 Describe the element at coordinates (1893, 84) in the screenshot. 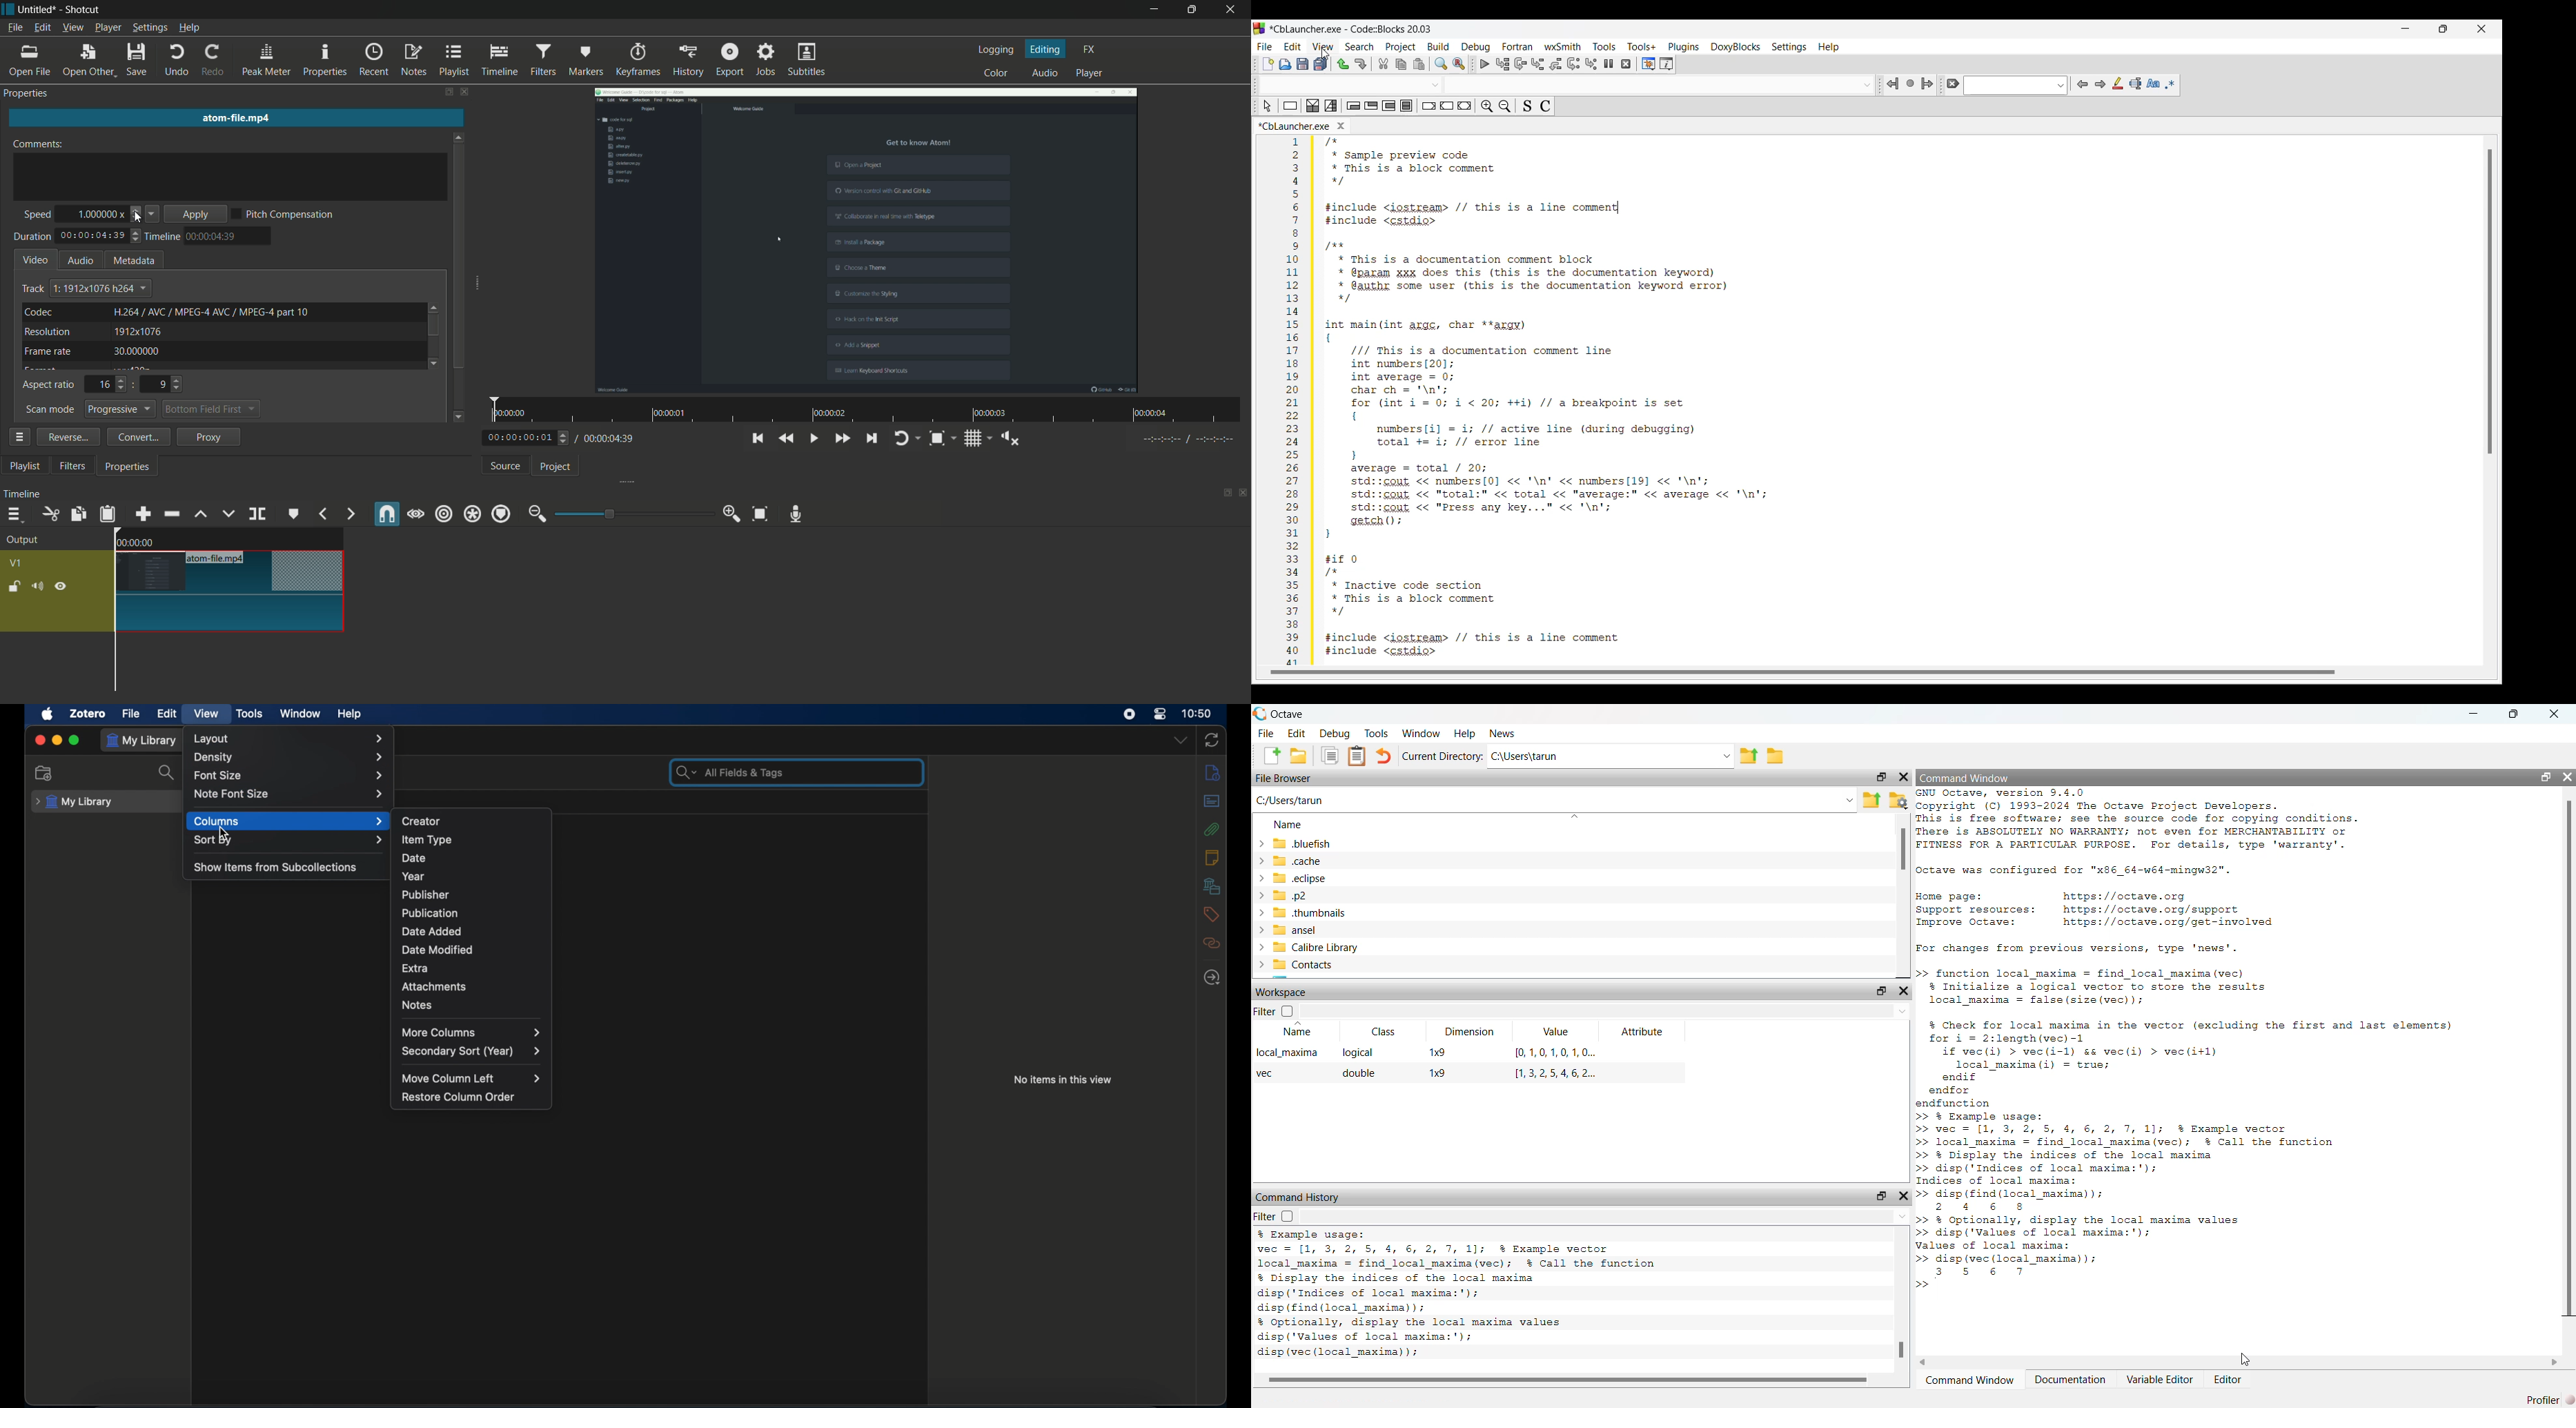

I see `Jump back` at that location.